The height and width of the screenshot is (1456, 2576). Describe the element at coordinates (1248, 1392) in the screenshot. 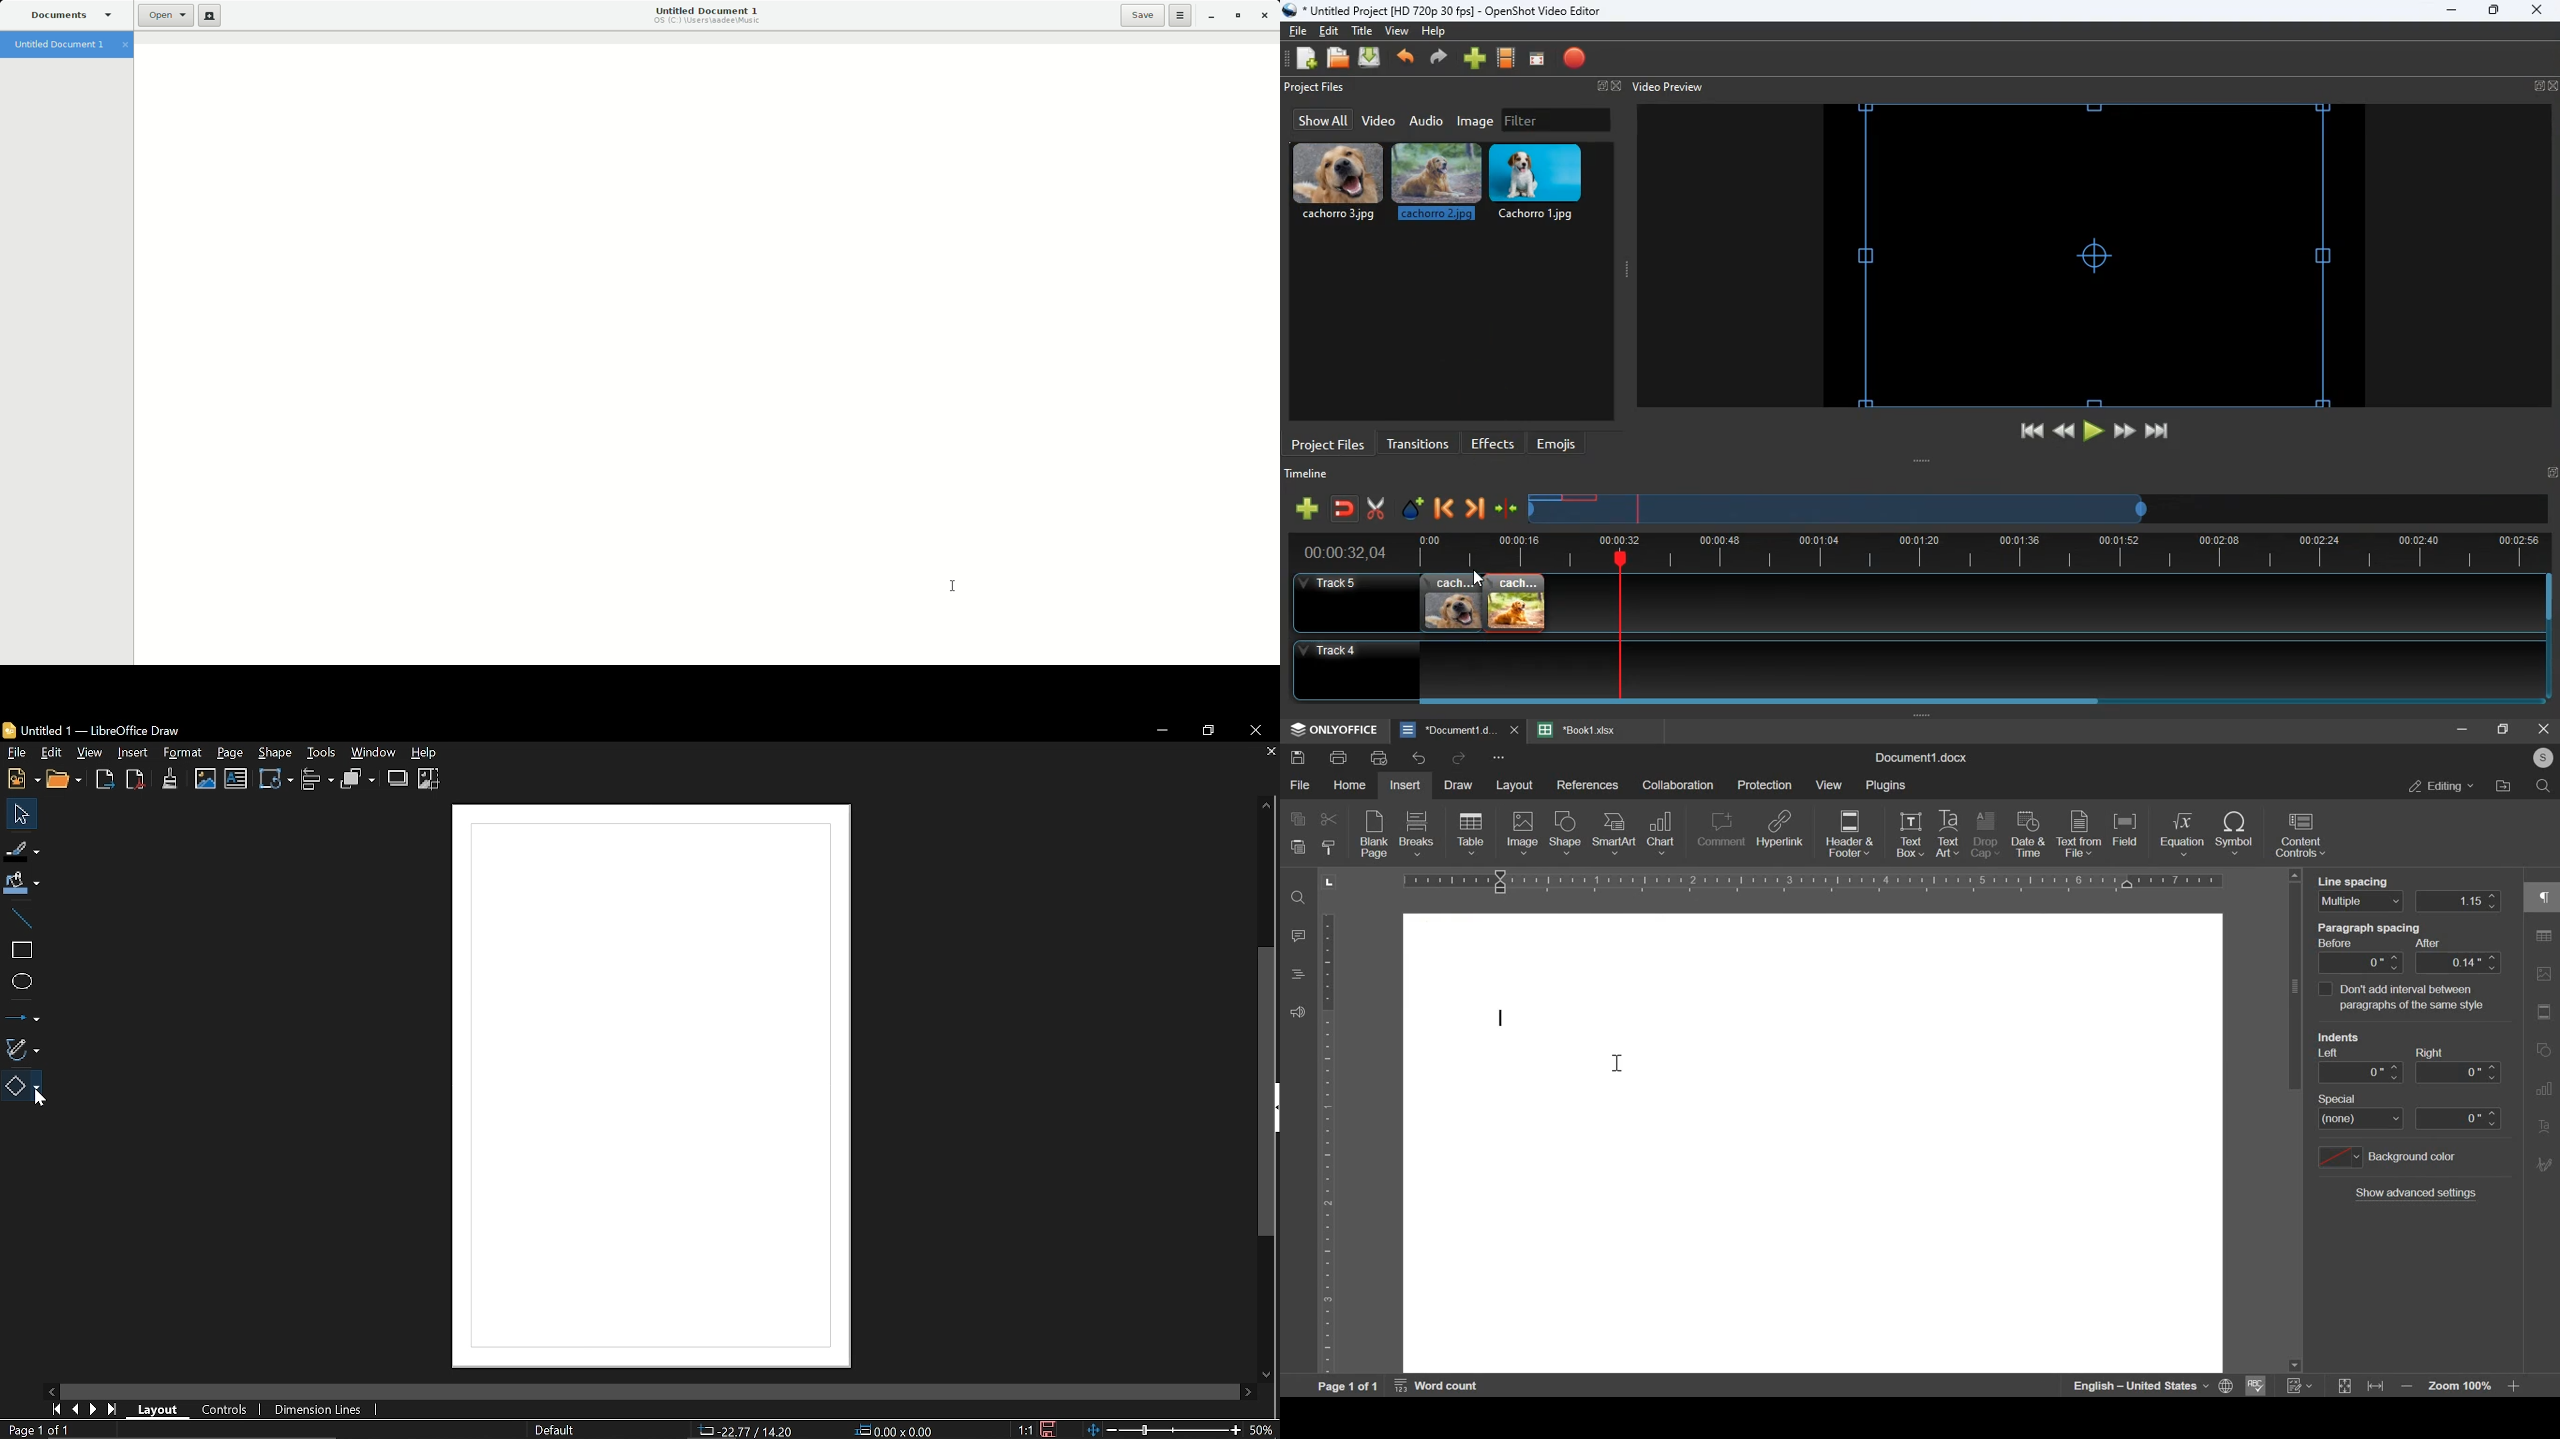

I see `Move right` at that location.